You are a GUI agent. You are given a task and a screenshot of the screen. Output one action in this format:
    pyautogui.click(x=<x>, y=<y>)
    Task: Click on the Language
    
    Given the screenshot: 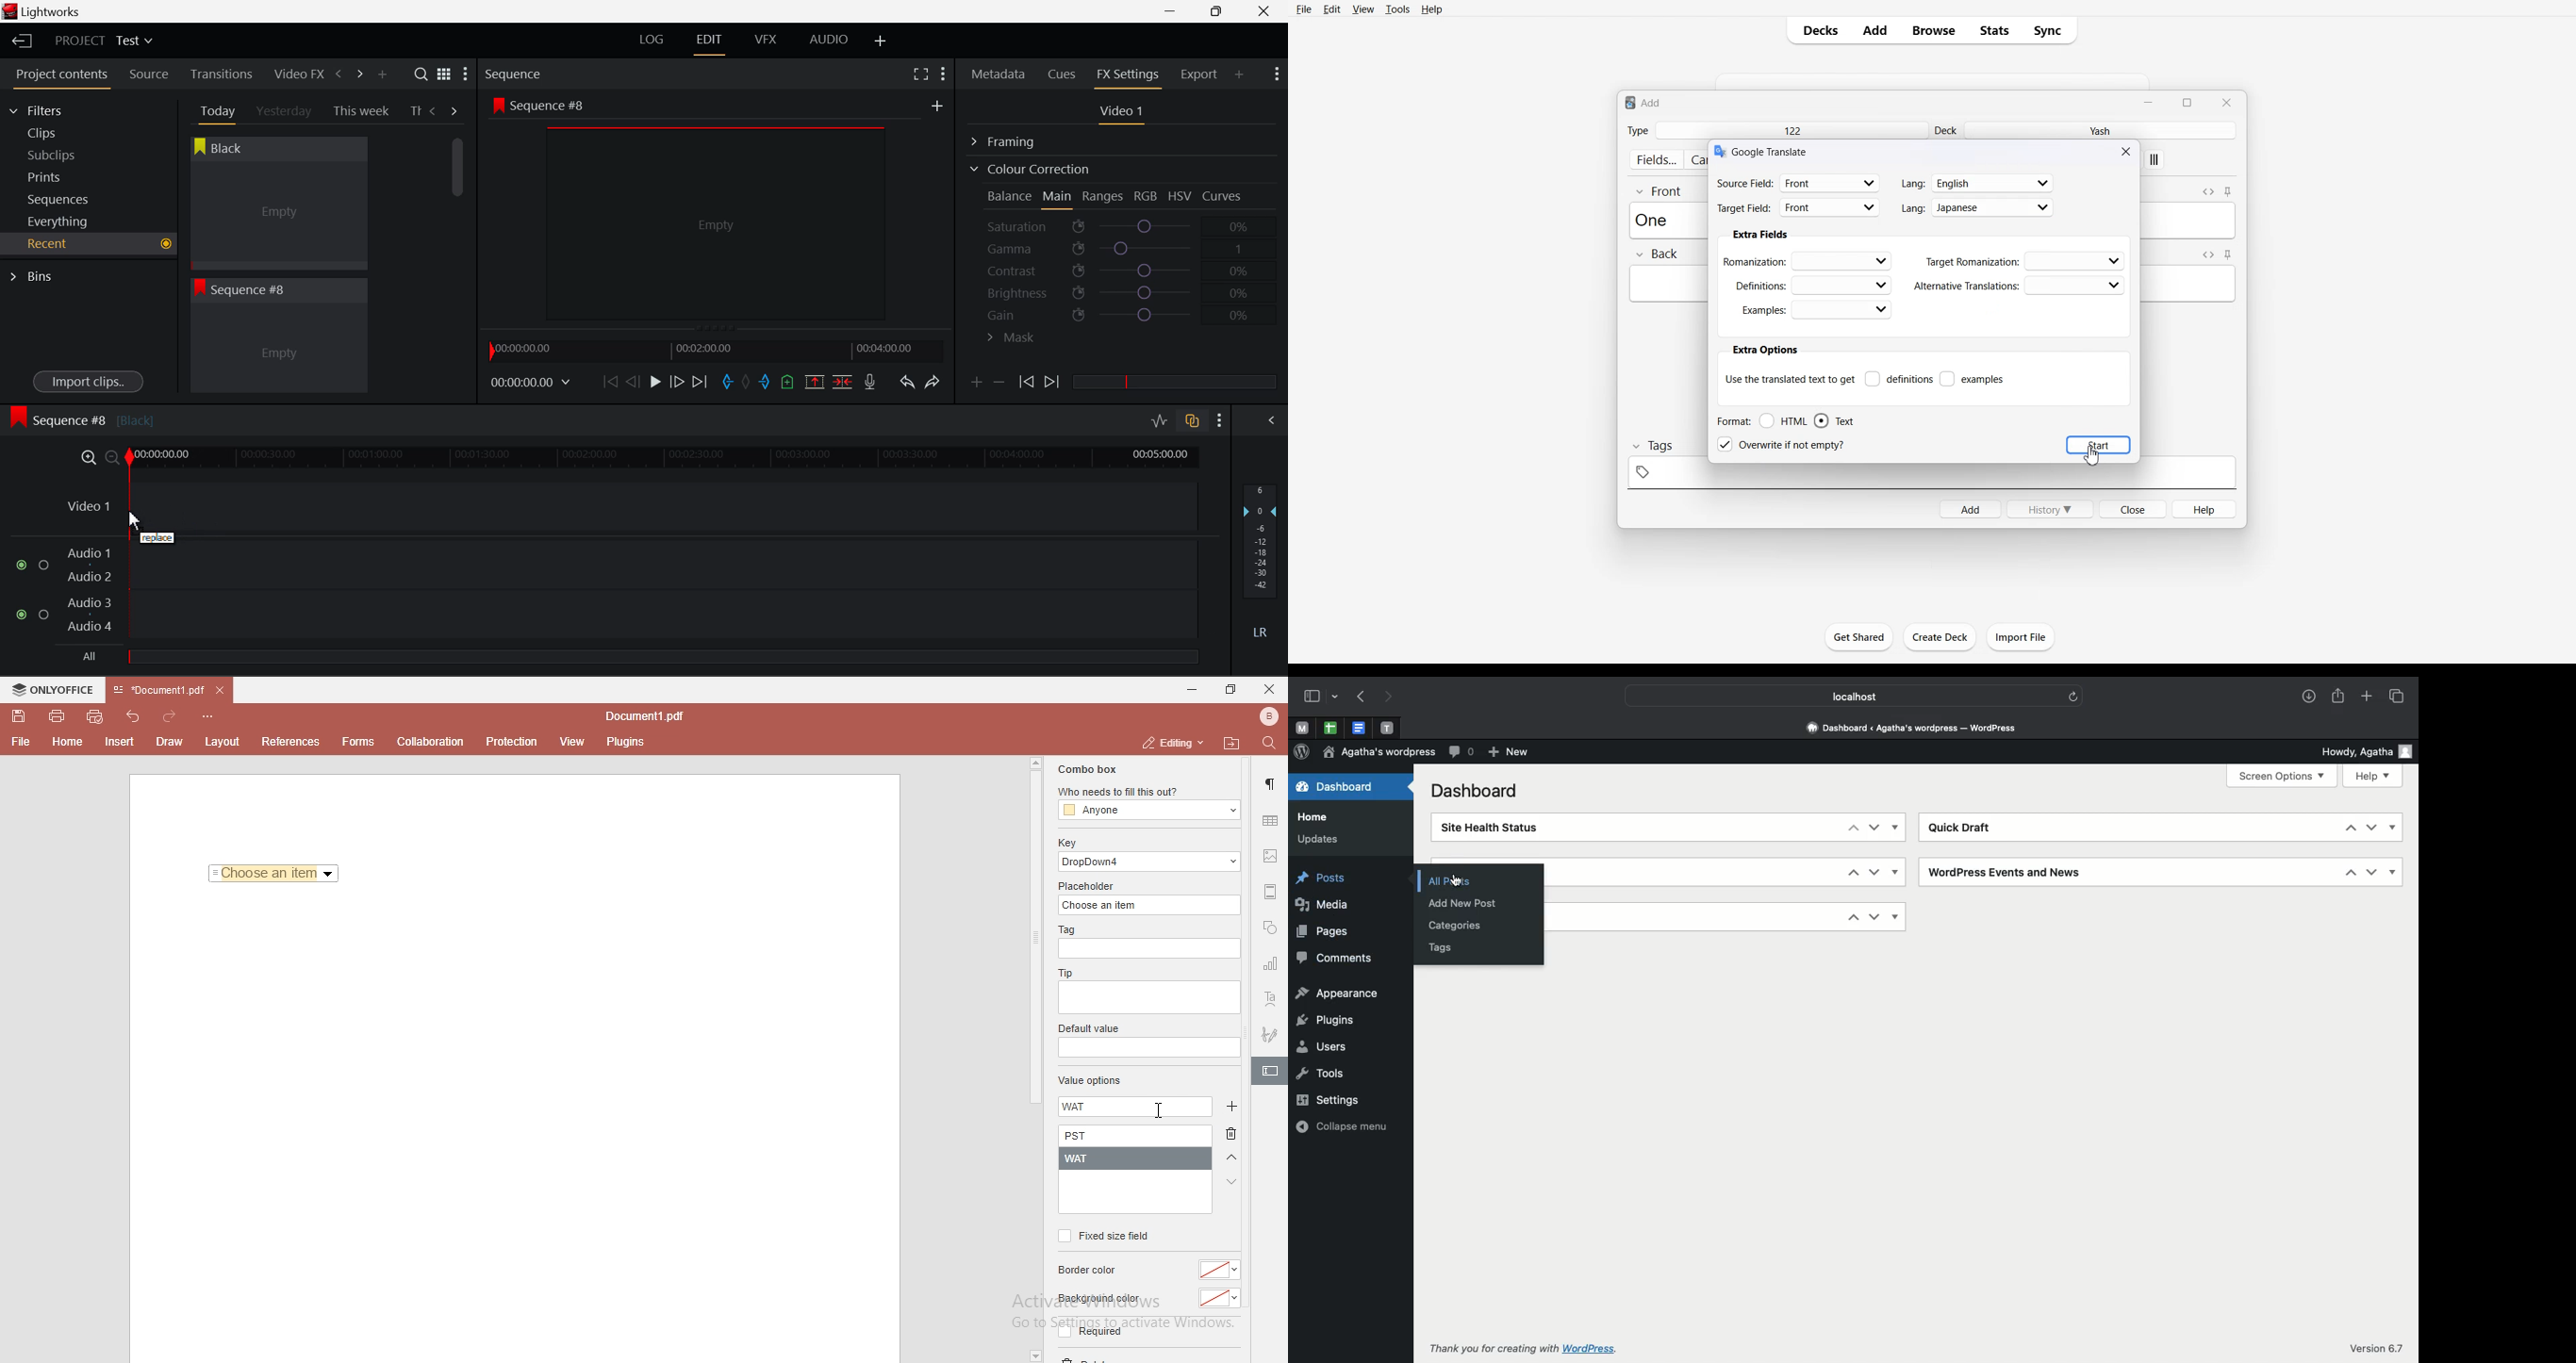 What is the action you would take?
    pyautogui.click(x=1978, y=207)
    